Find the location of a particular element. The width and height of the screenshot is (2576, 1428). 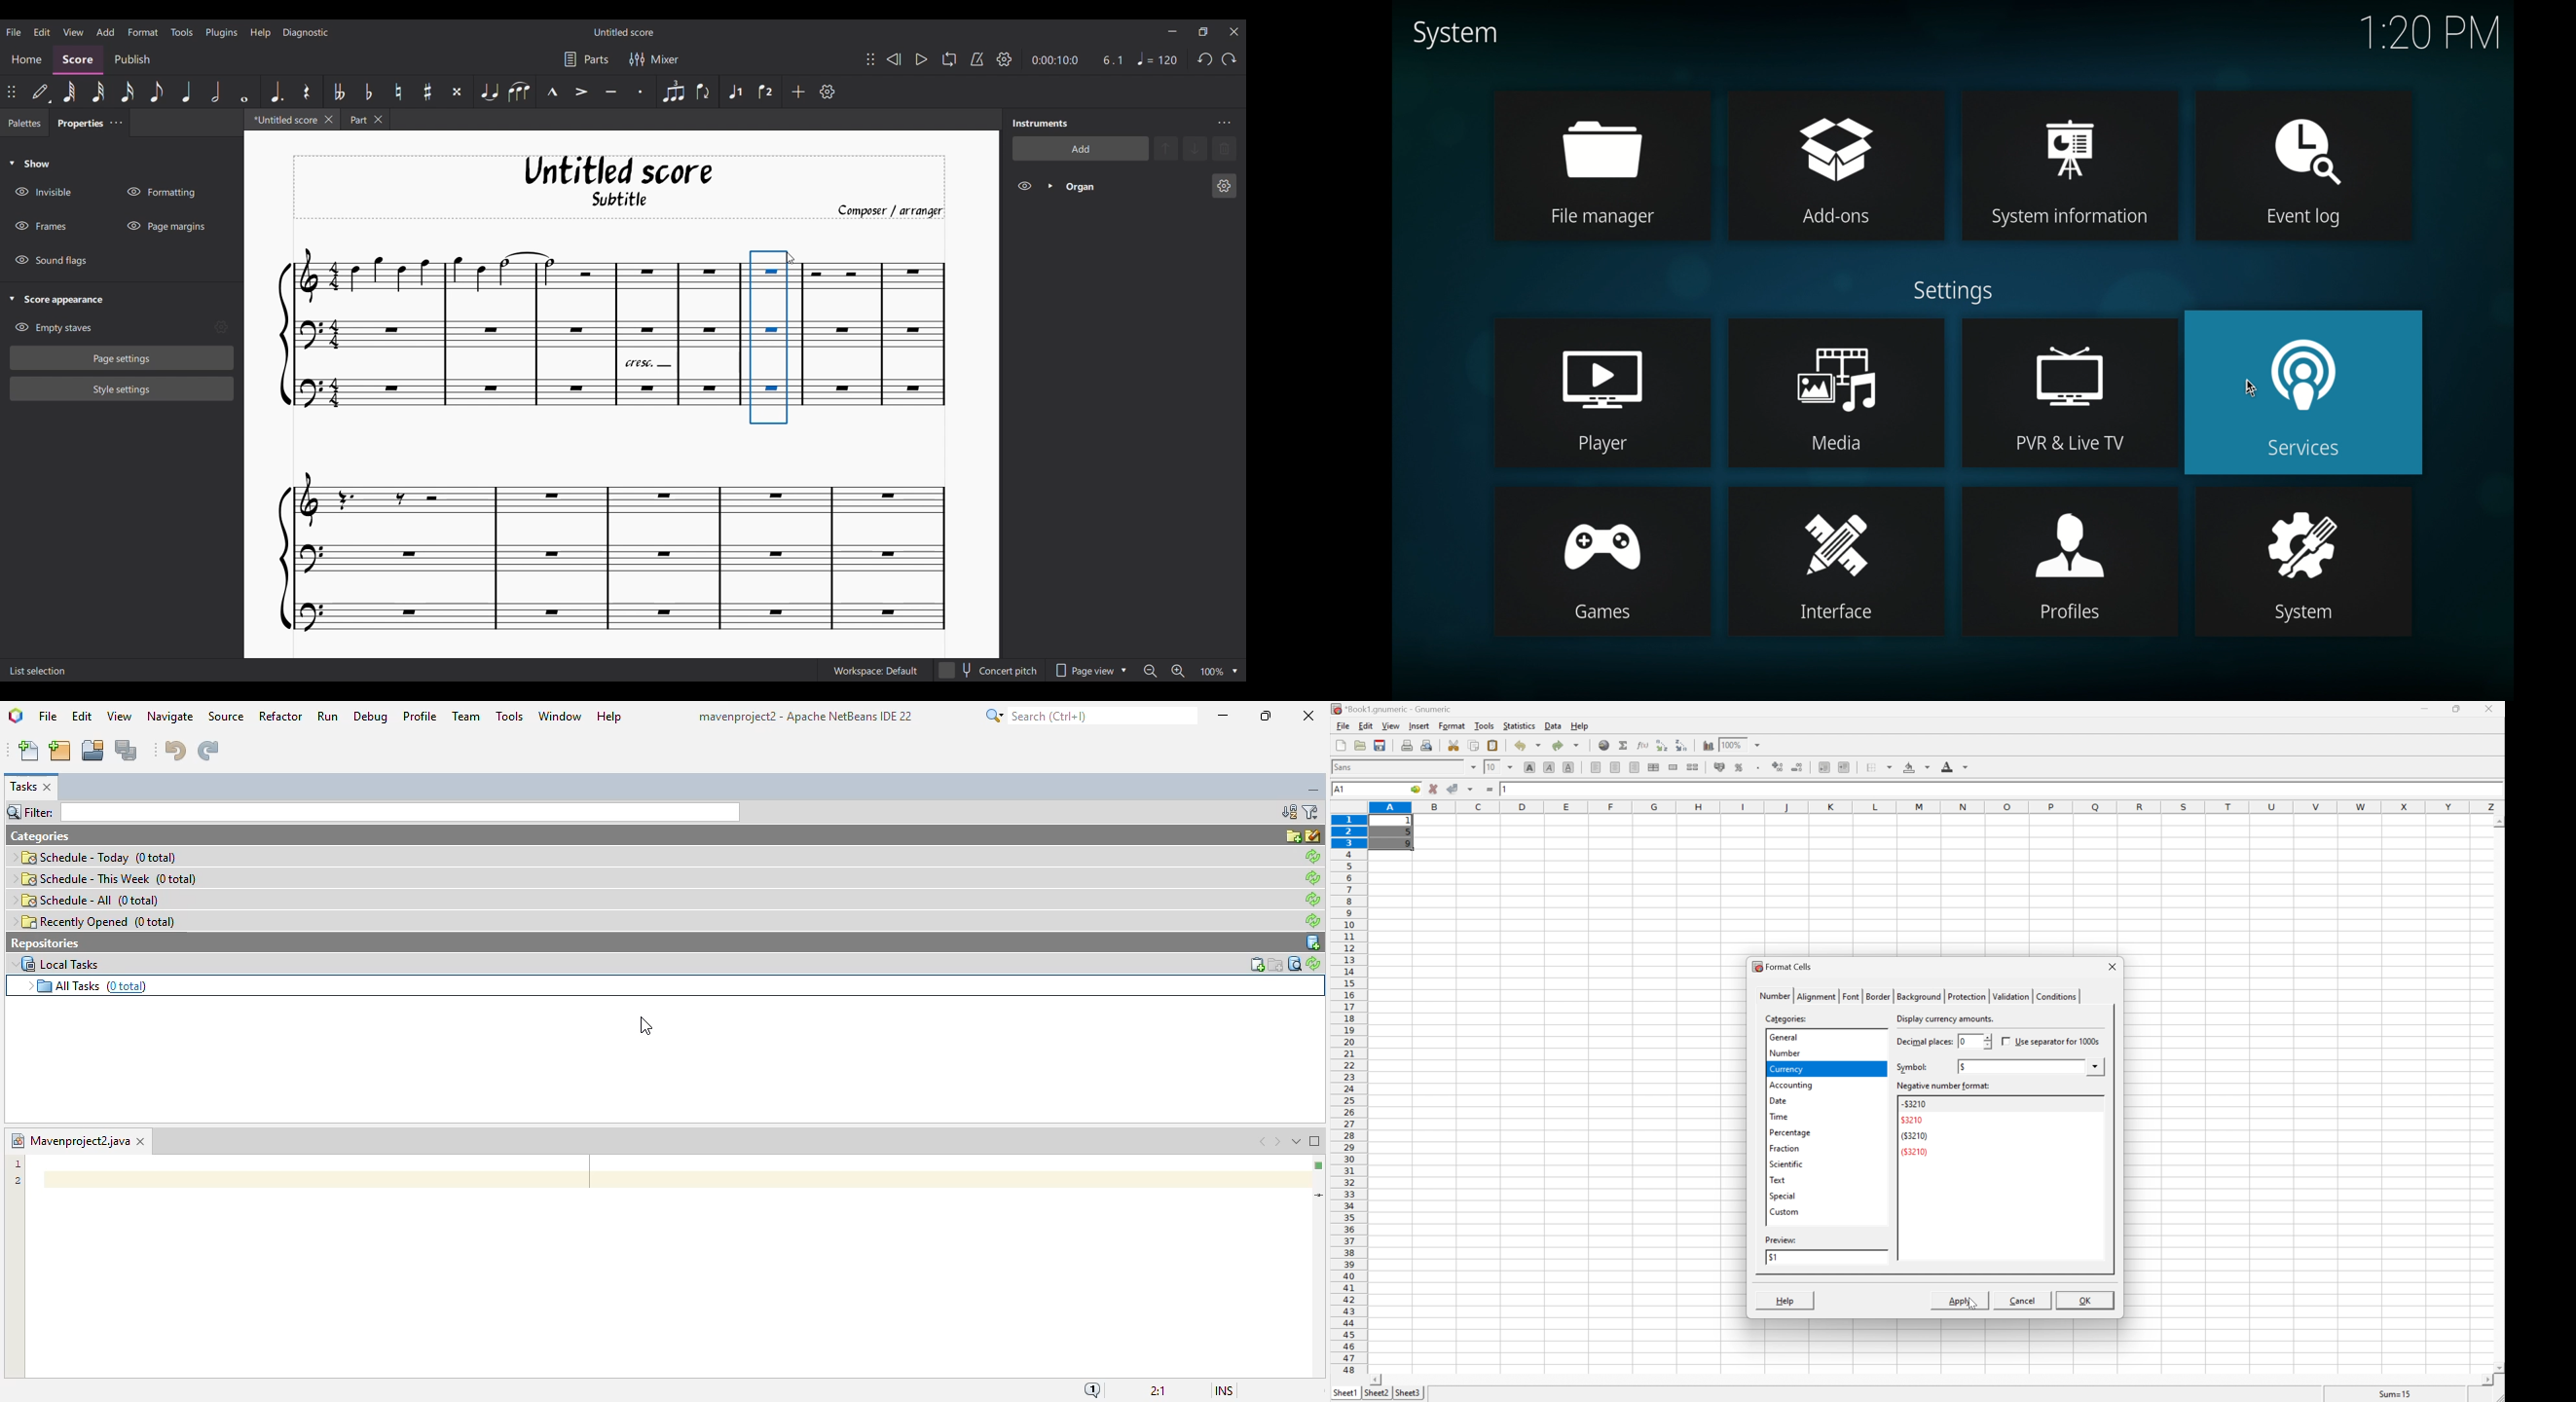

help is located at coordinates (1786, 1300).